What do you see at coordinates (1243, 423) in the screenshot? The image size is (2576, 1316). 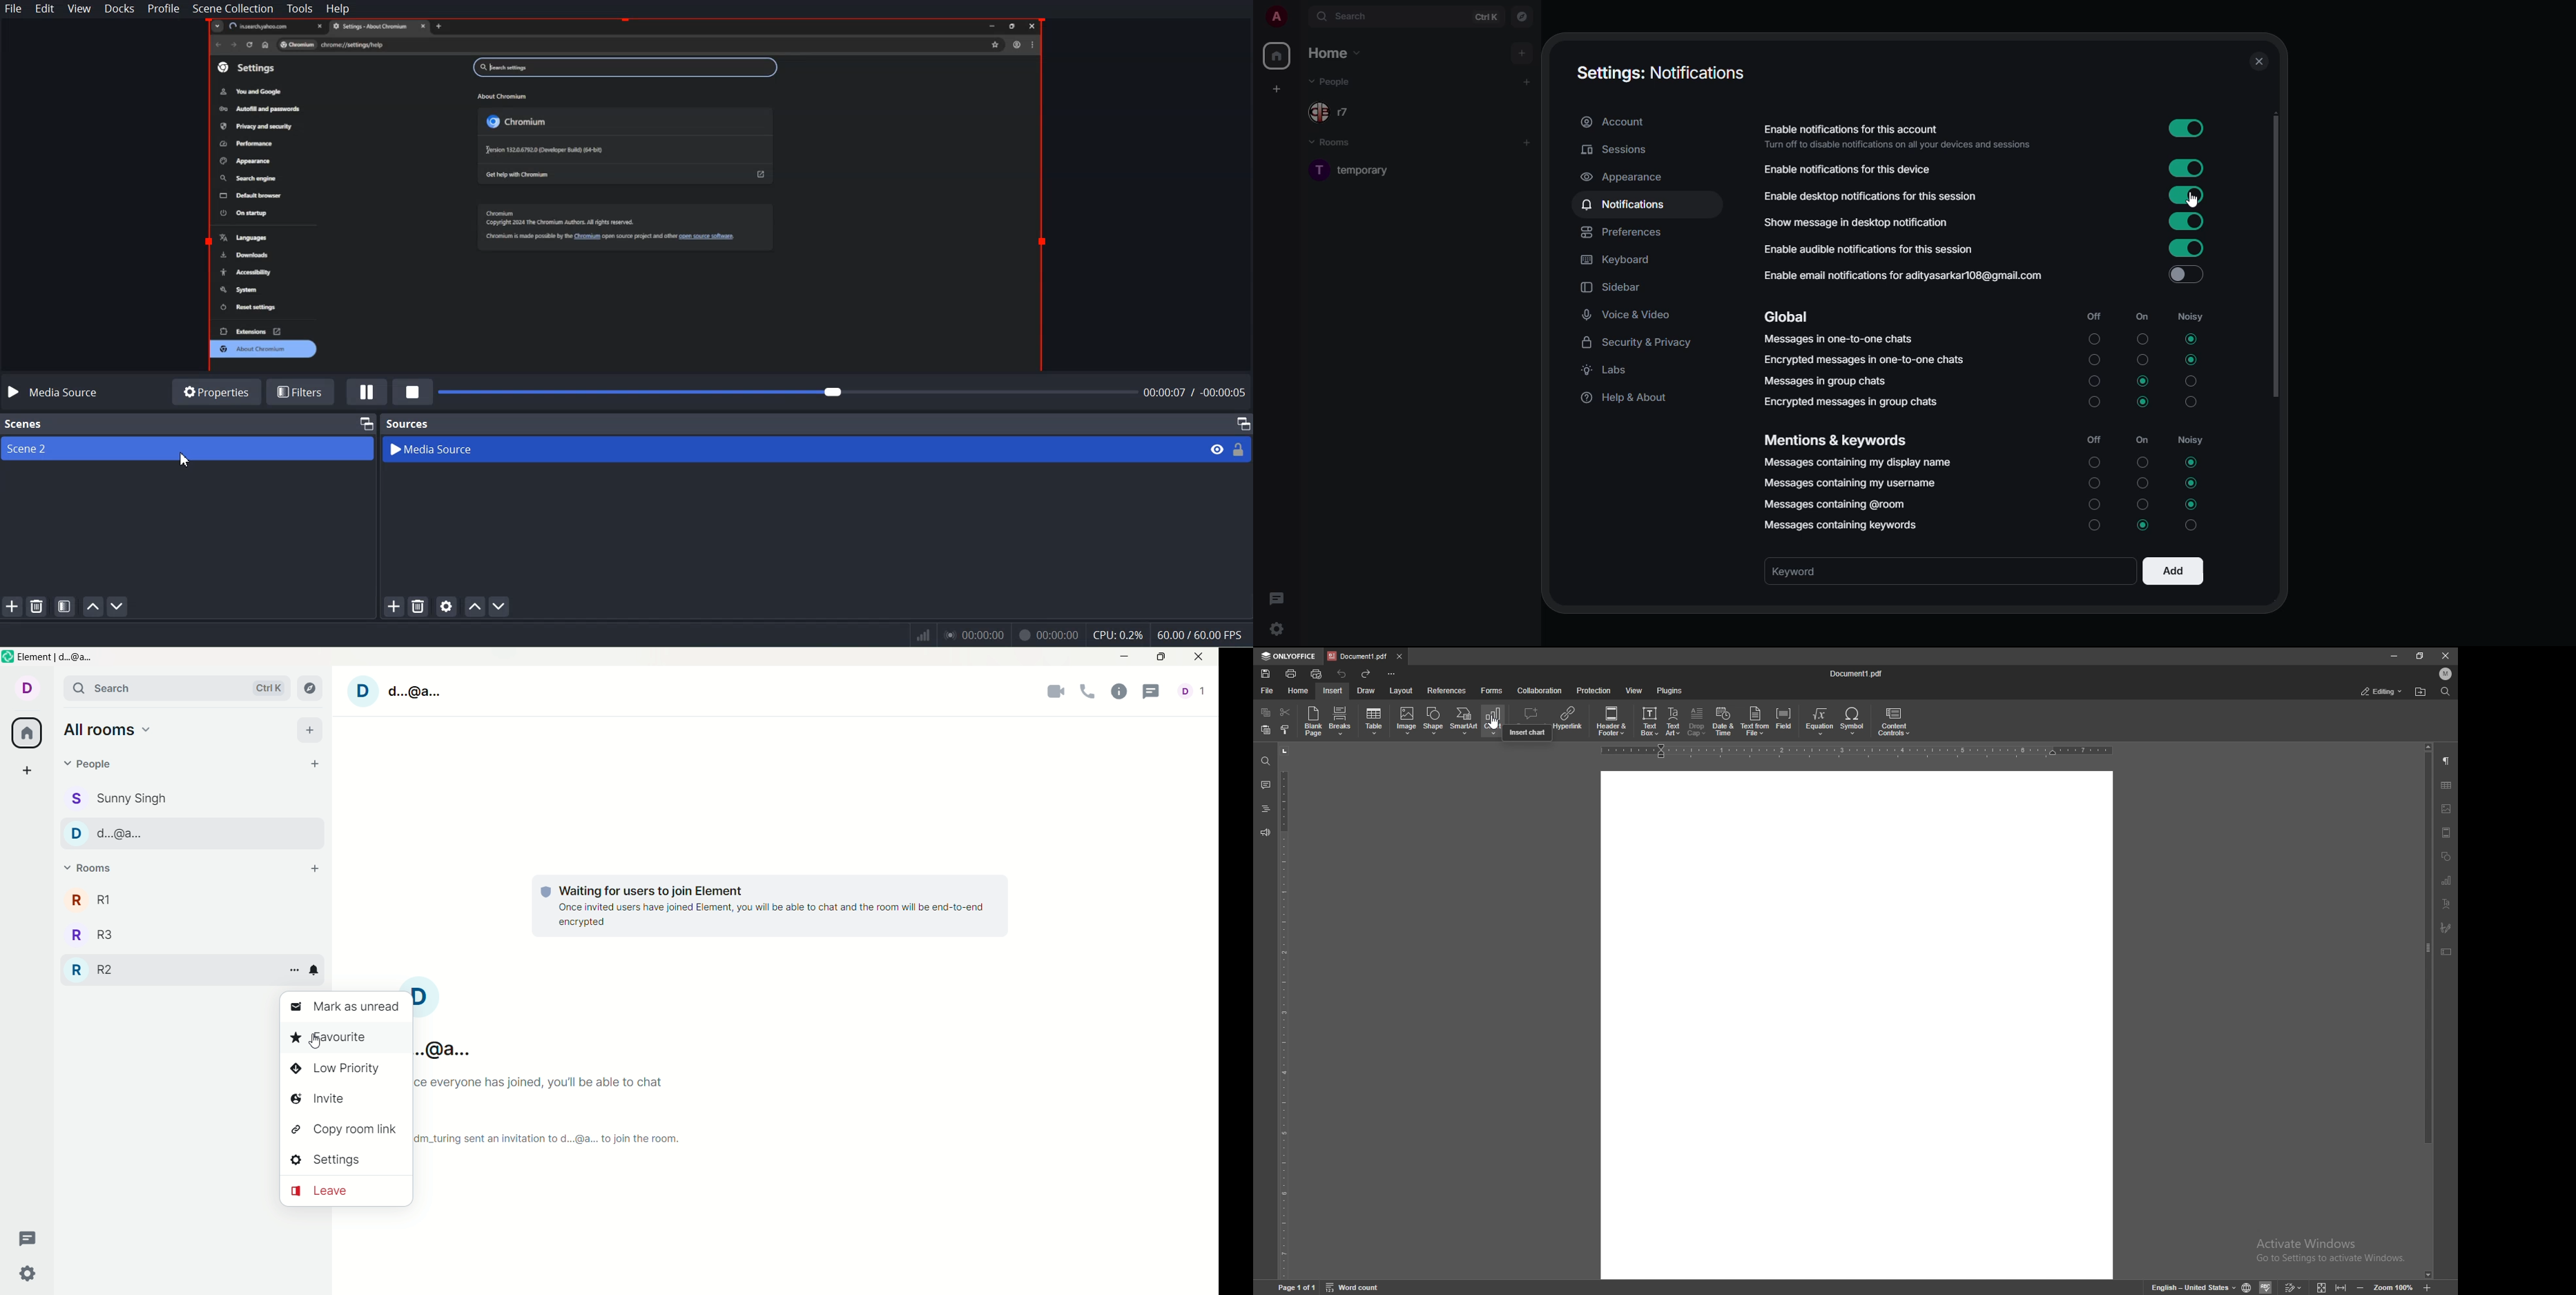 I see `Maximize` at bounding box center [1243, 423].